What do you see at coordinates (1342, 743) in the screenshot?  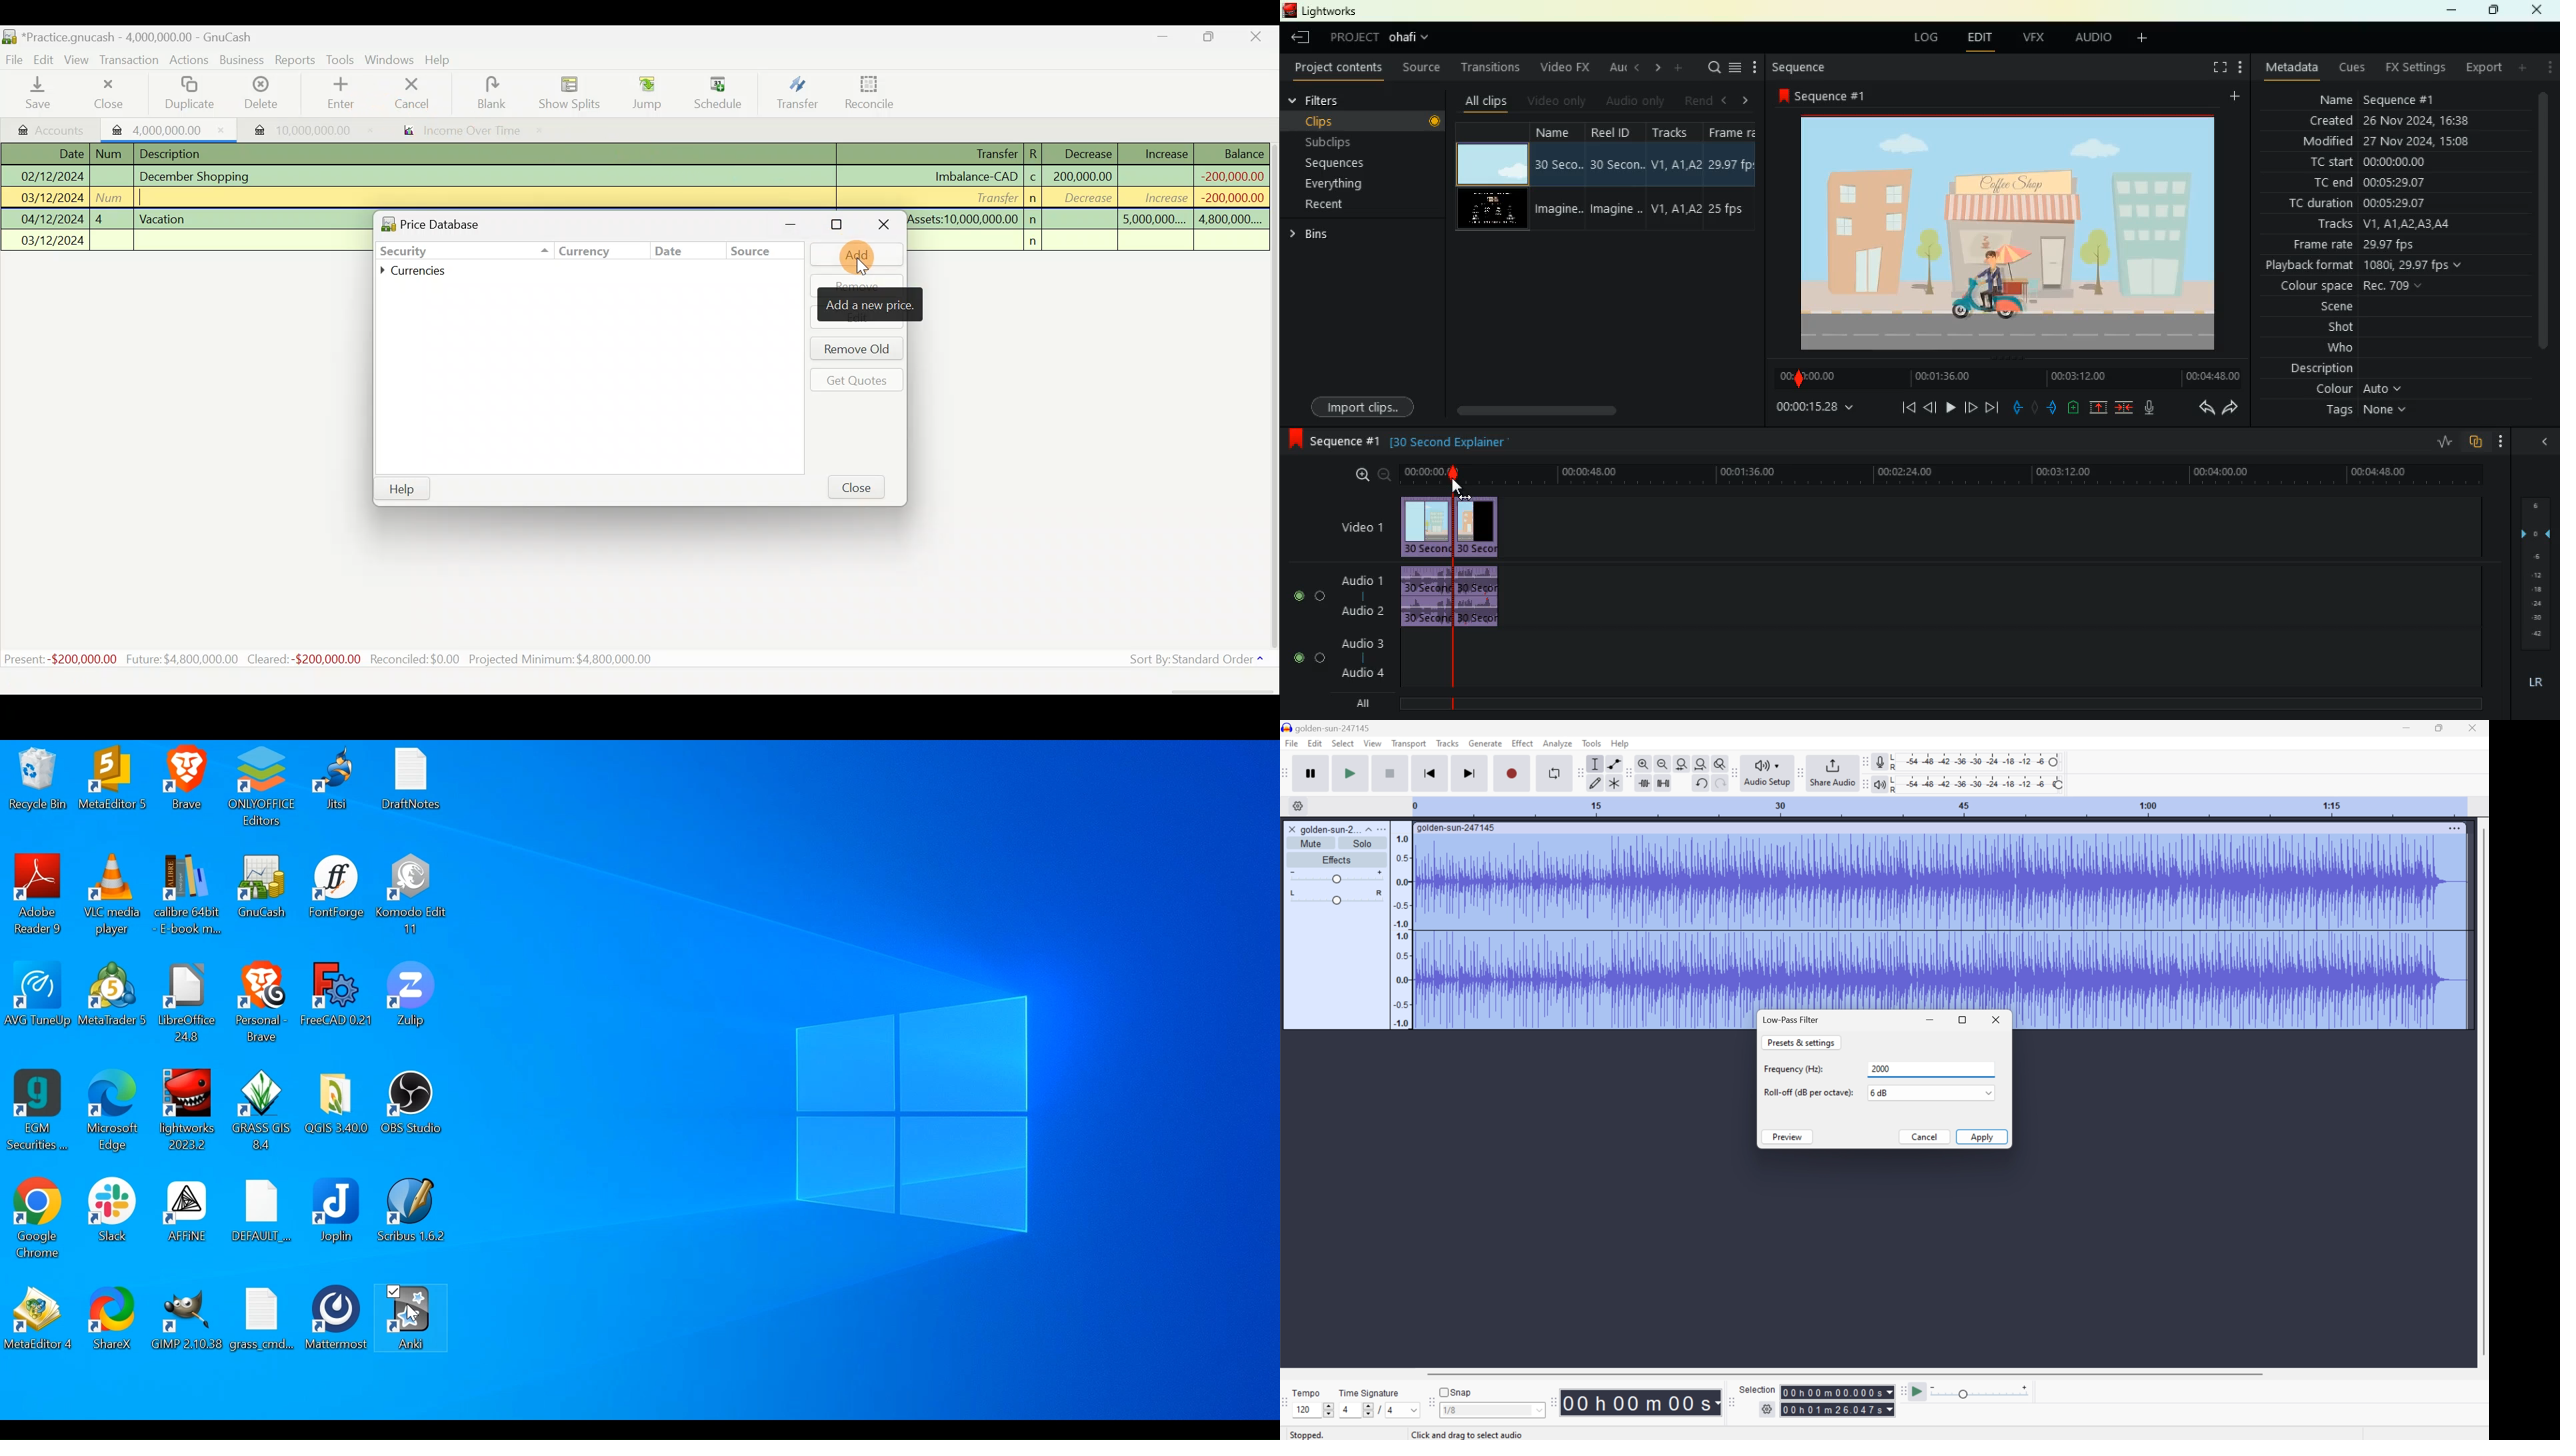 I see `Select` at bounding box center [1342, 743].